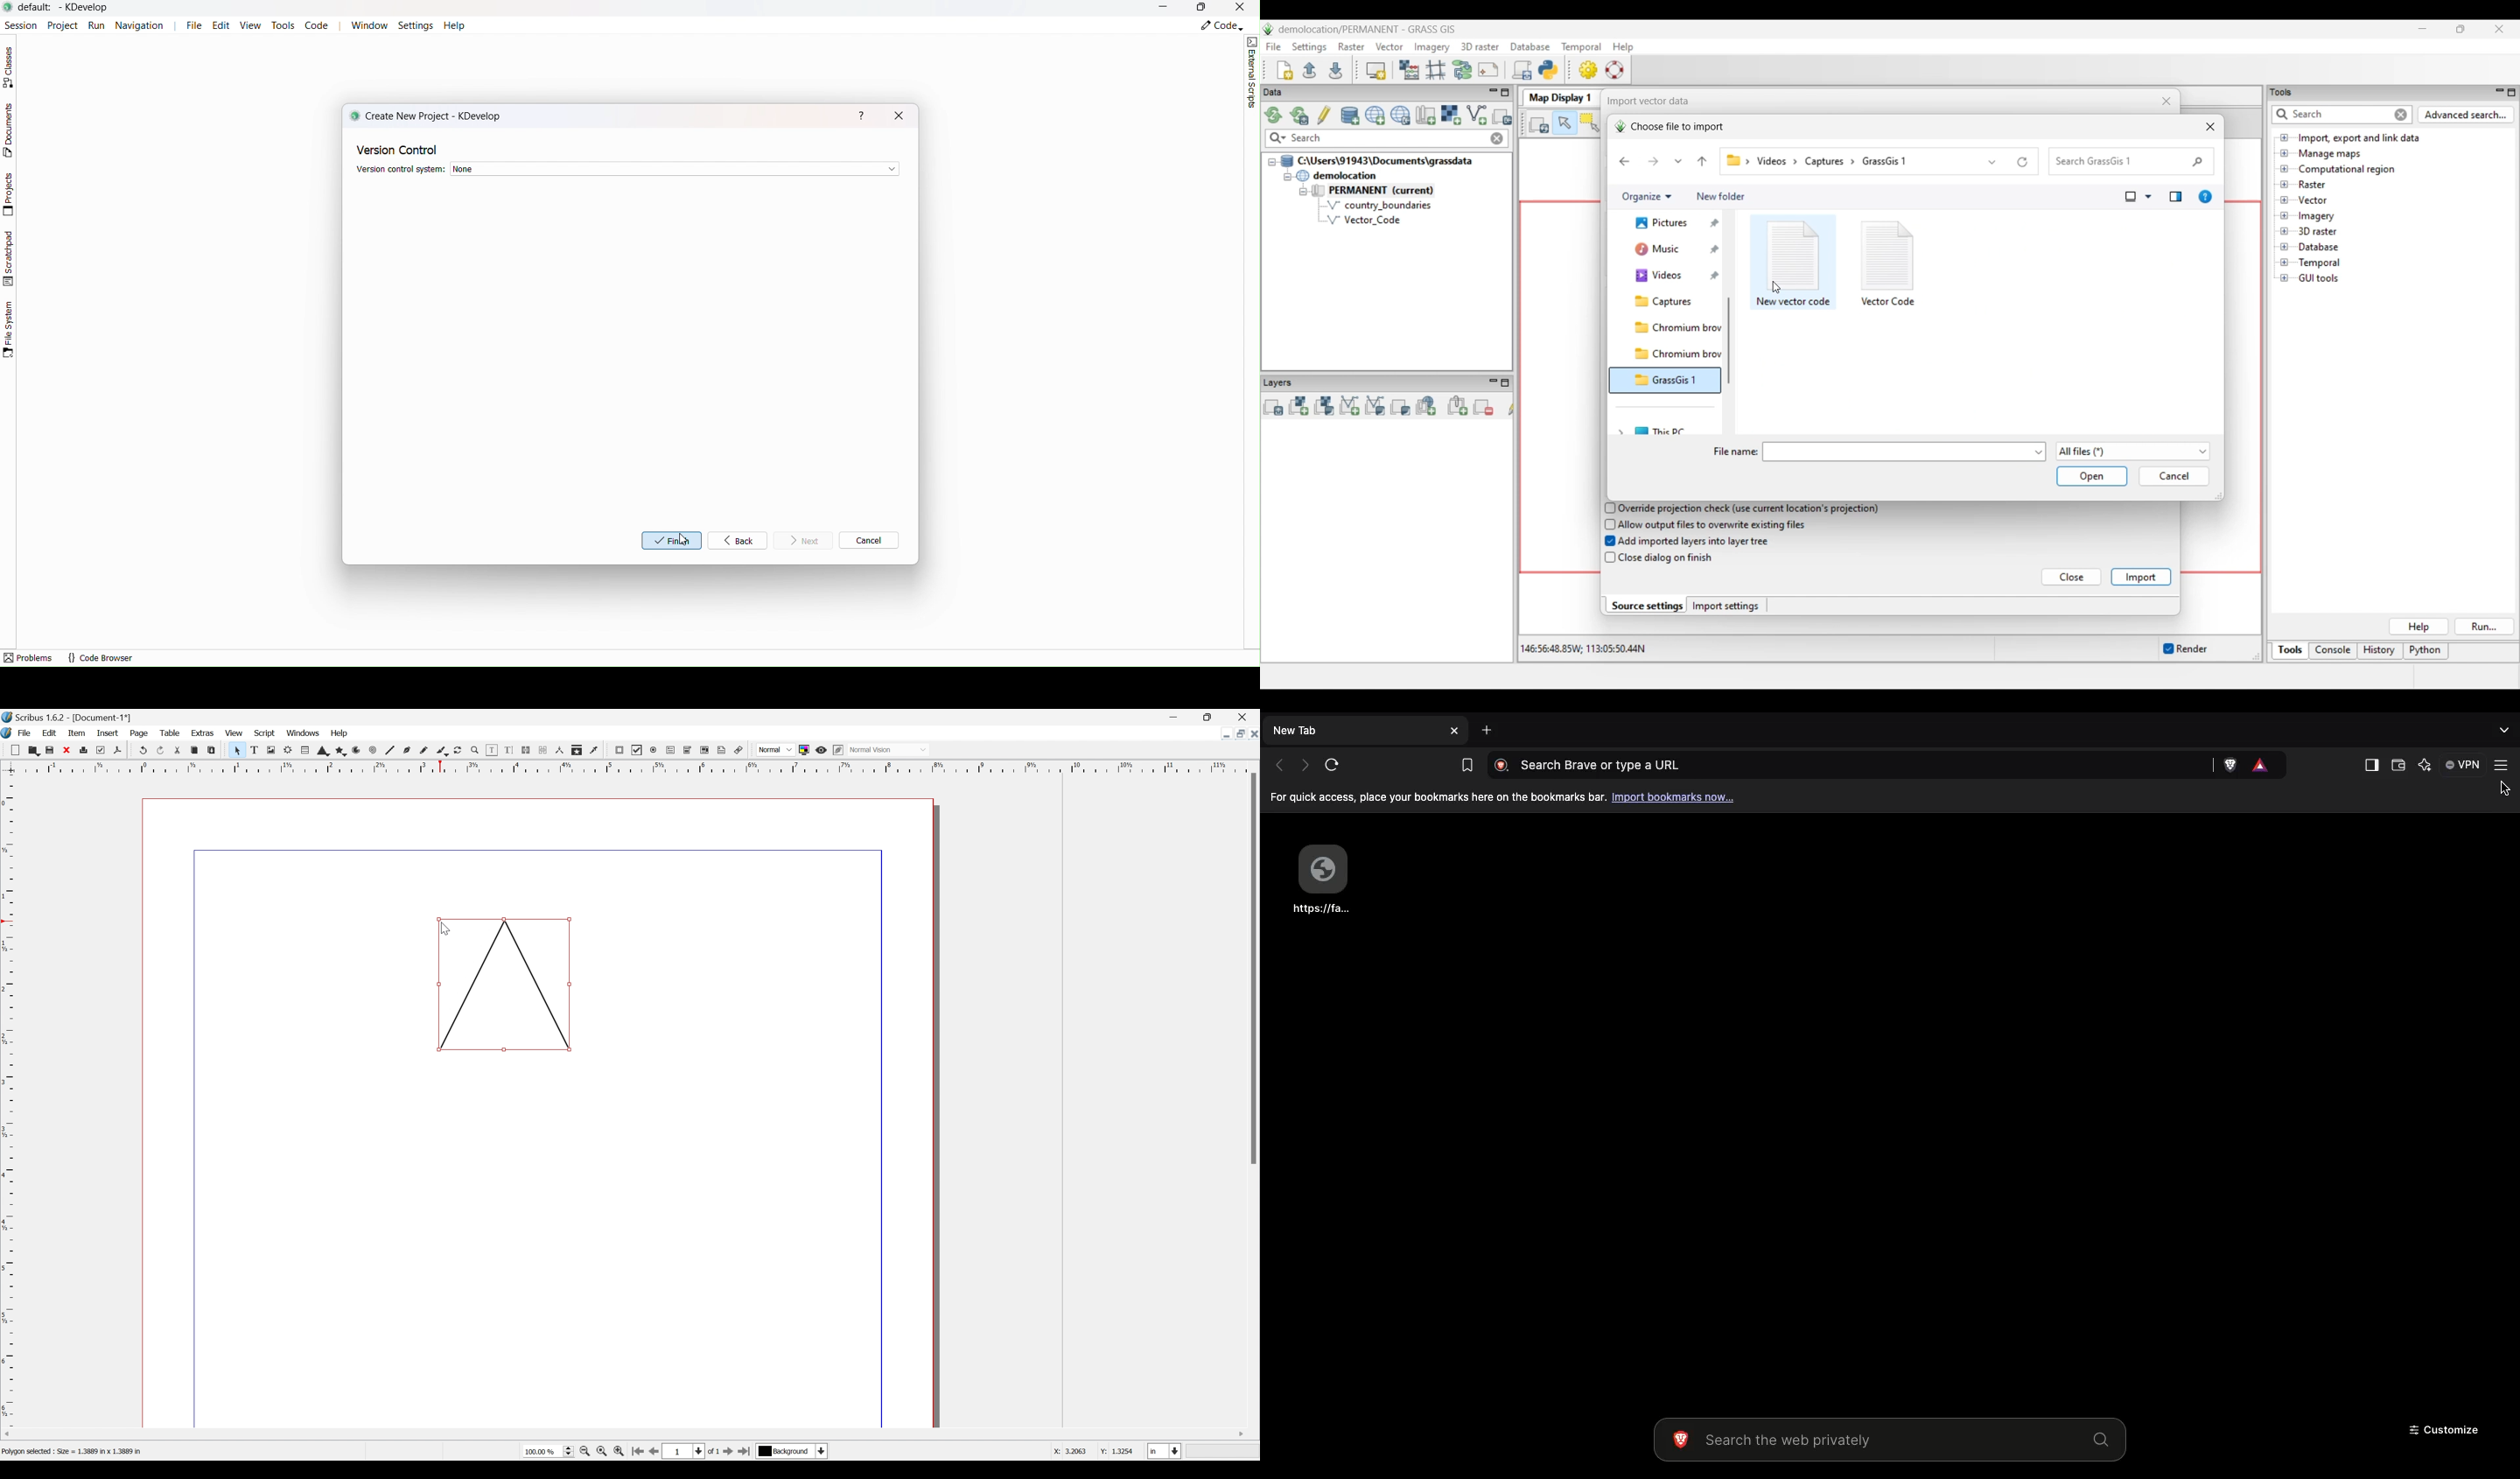 The width and height of the screenshot is (2520, 1484). I want to click on Shape, so click(319, 752).